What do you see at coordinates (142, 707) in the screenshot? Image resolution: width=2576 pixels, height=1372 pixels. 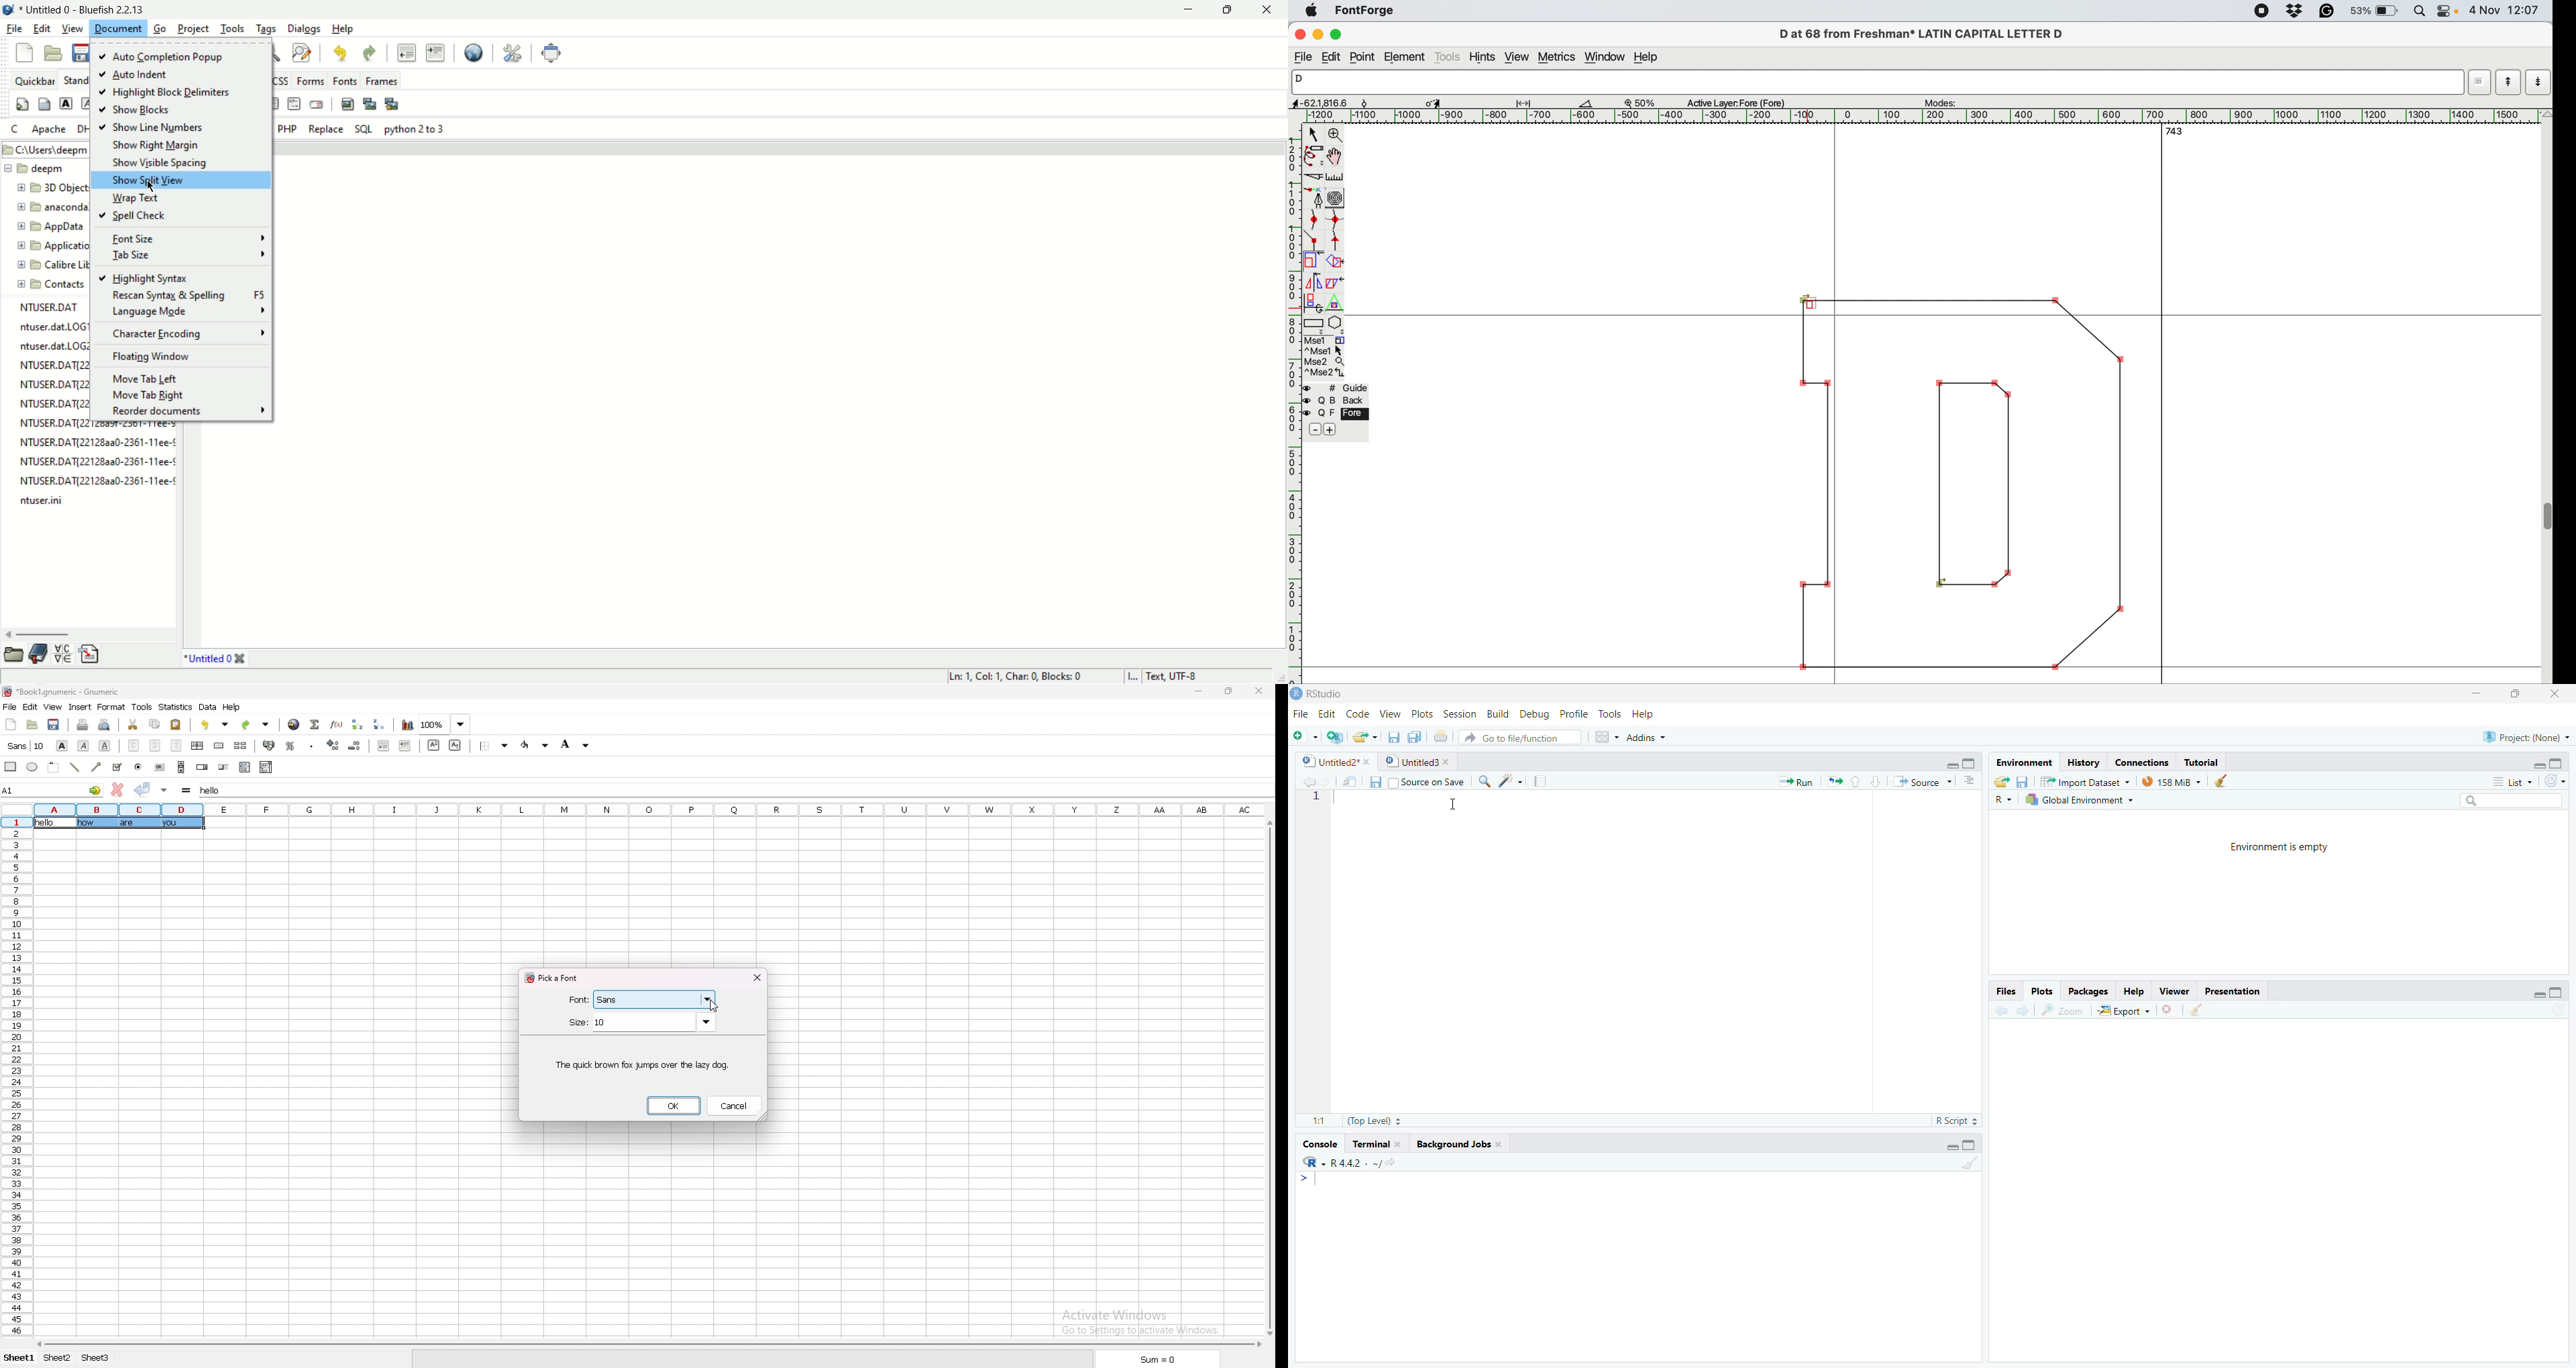 I see `tools` at bounding box center [142, 707].